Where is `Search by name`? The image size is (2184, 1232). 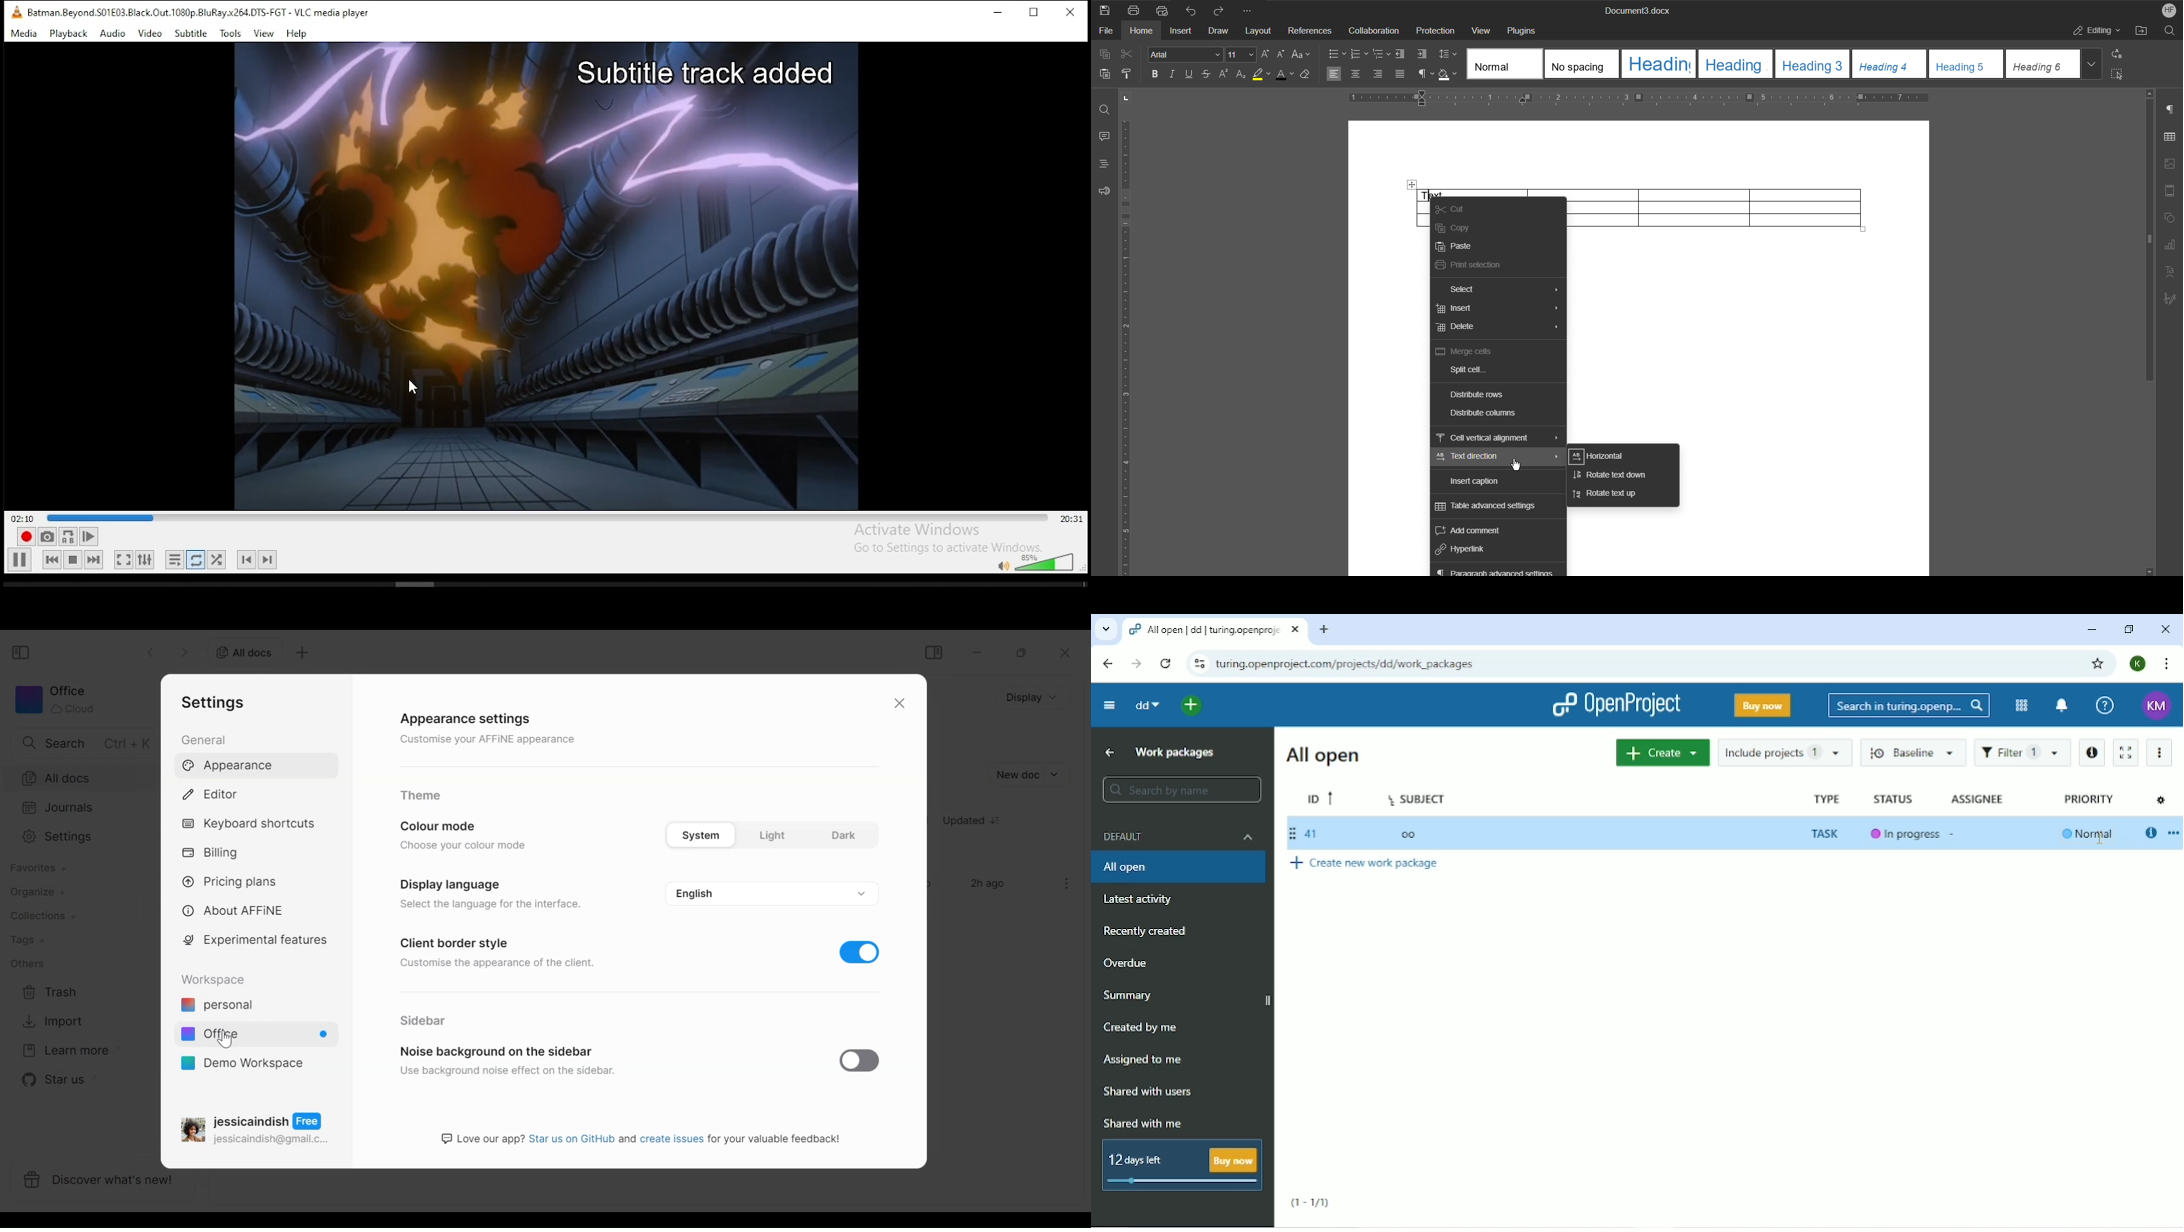
Search by name is located at coordinates (1182, 790).